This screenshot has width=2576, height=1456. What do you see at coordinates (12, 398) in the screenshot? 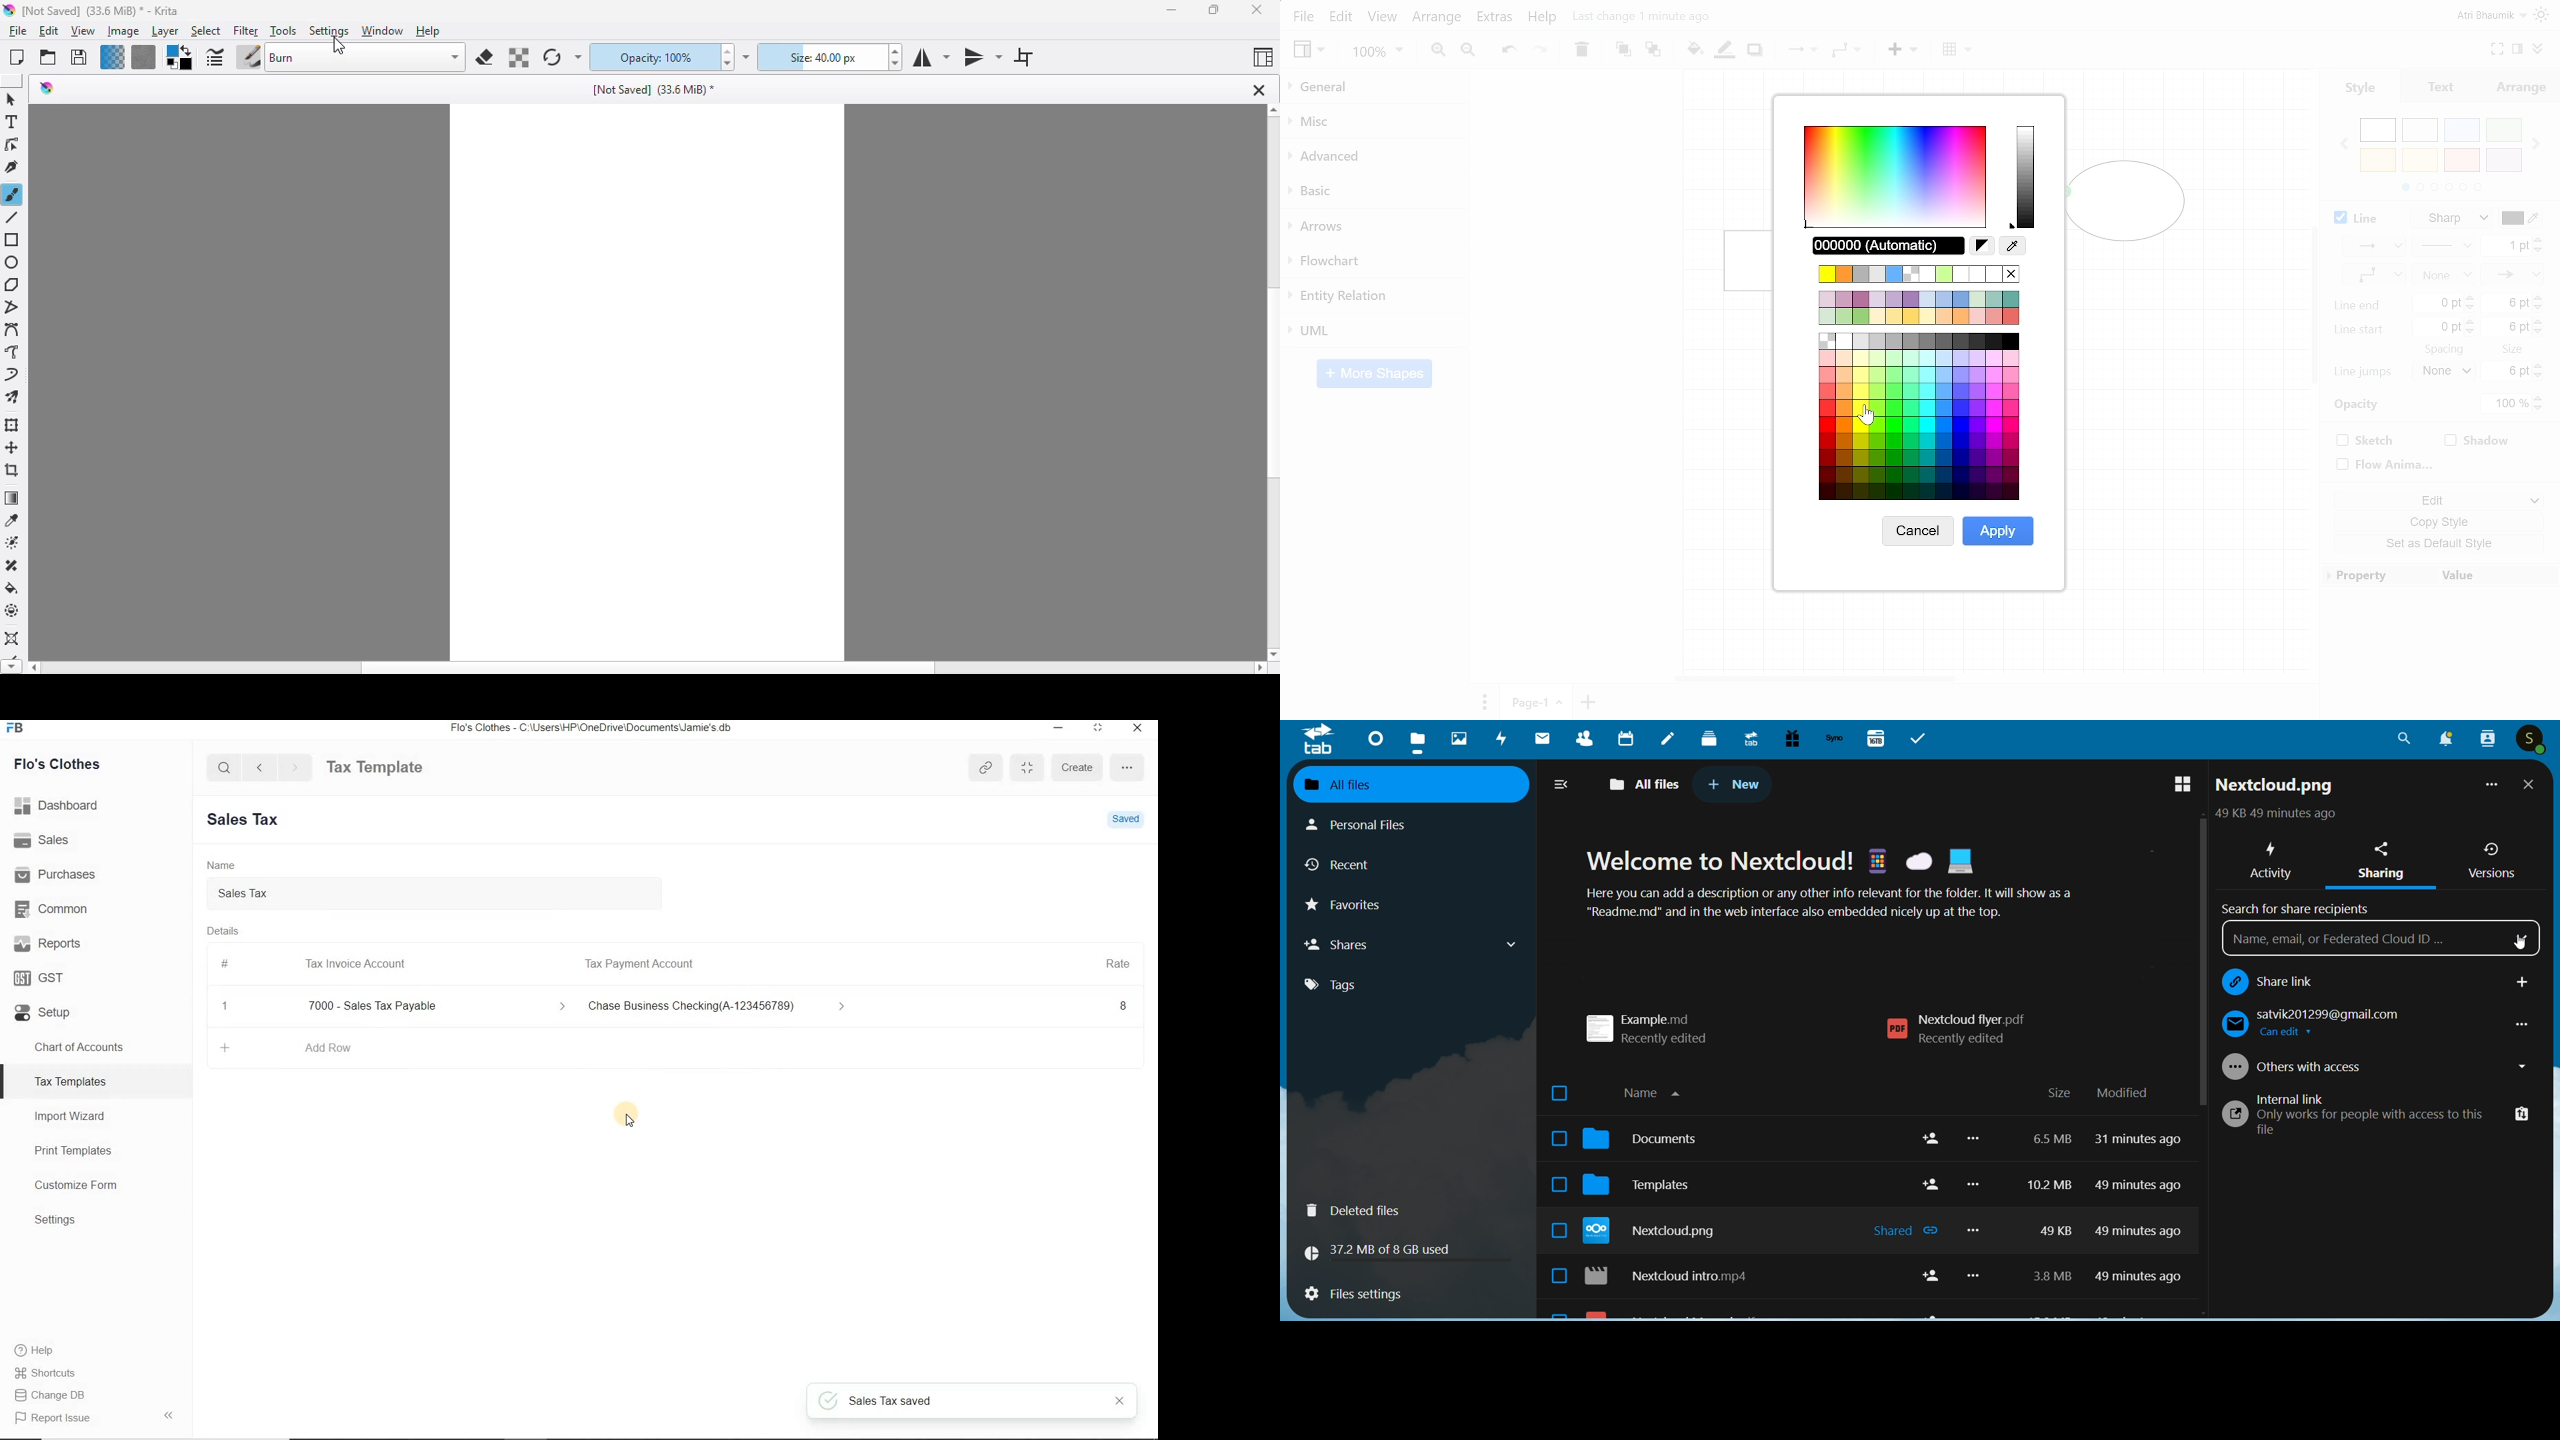
I see `multibrush tool` at bounding box center [12, 398].